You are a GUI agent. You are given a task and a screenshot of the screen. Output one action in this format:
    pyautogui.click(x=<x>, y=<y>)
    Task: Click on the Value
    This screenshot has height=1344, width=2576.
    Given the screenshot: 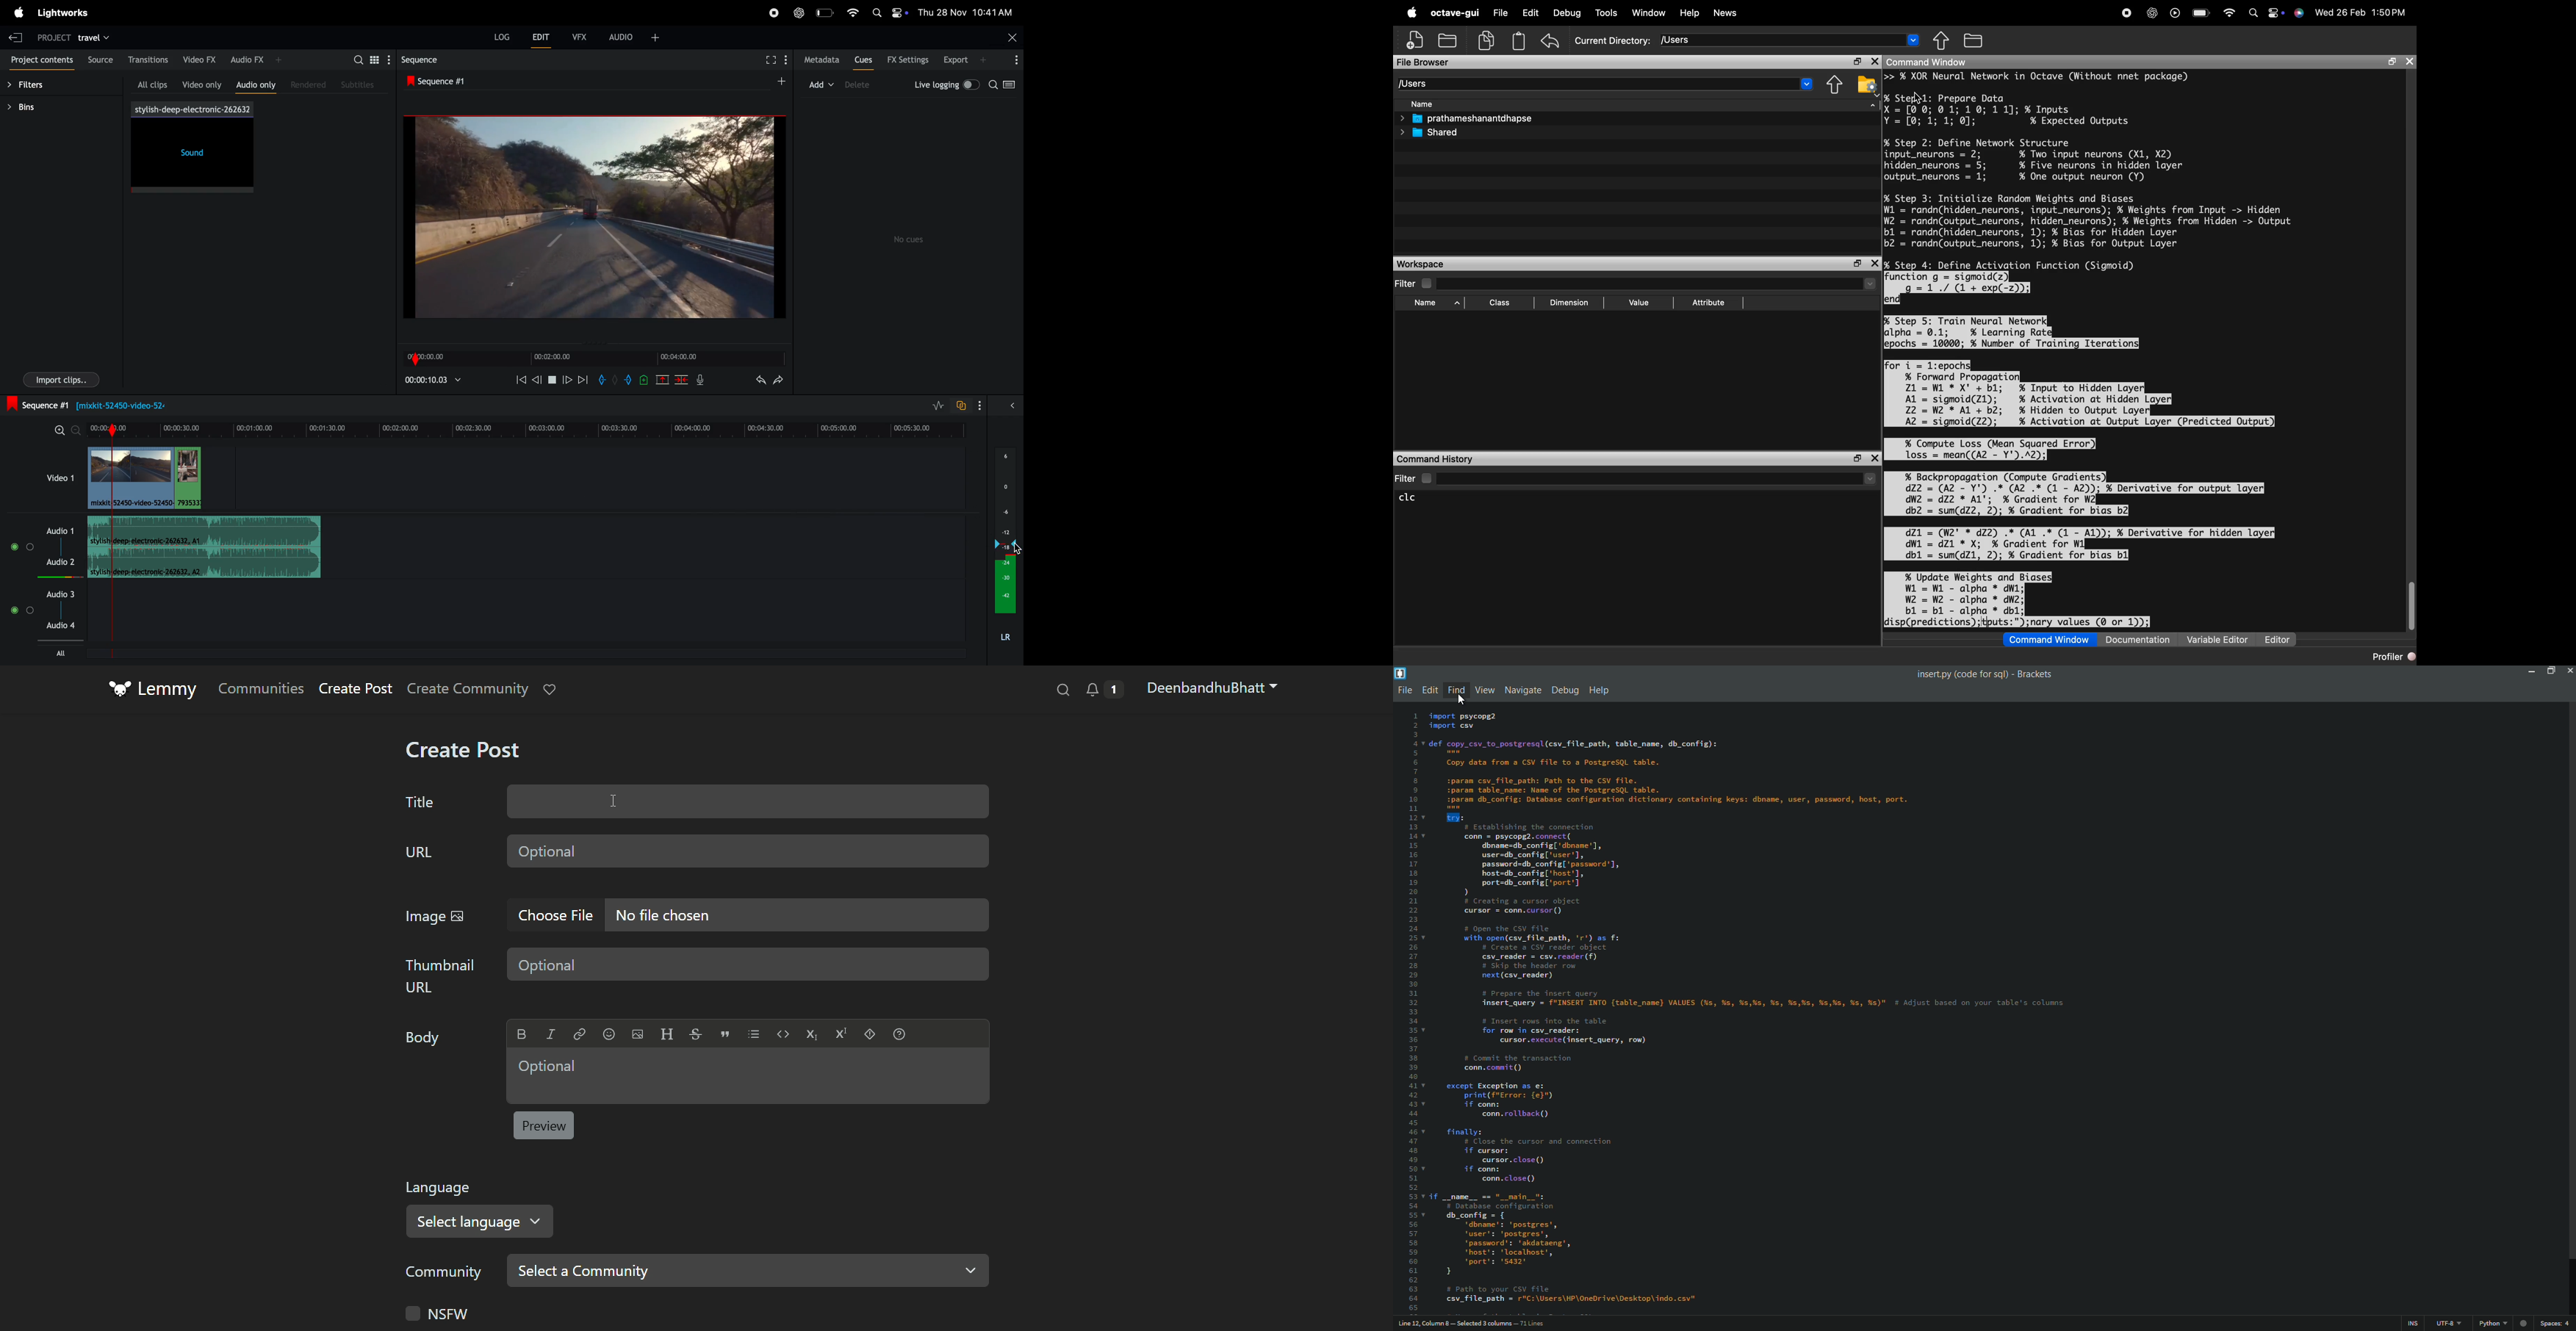 What is the action you would take?
    pyautogui.click(x=1638, y=304)
    